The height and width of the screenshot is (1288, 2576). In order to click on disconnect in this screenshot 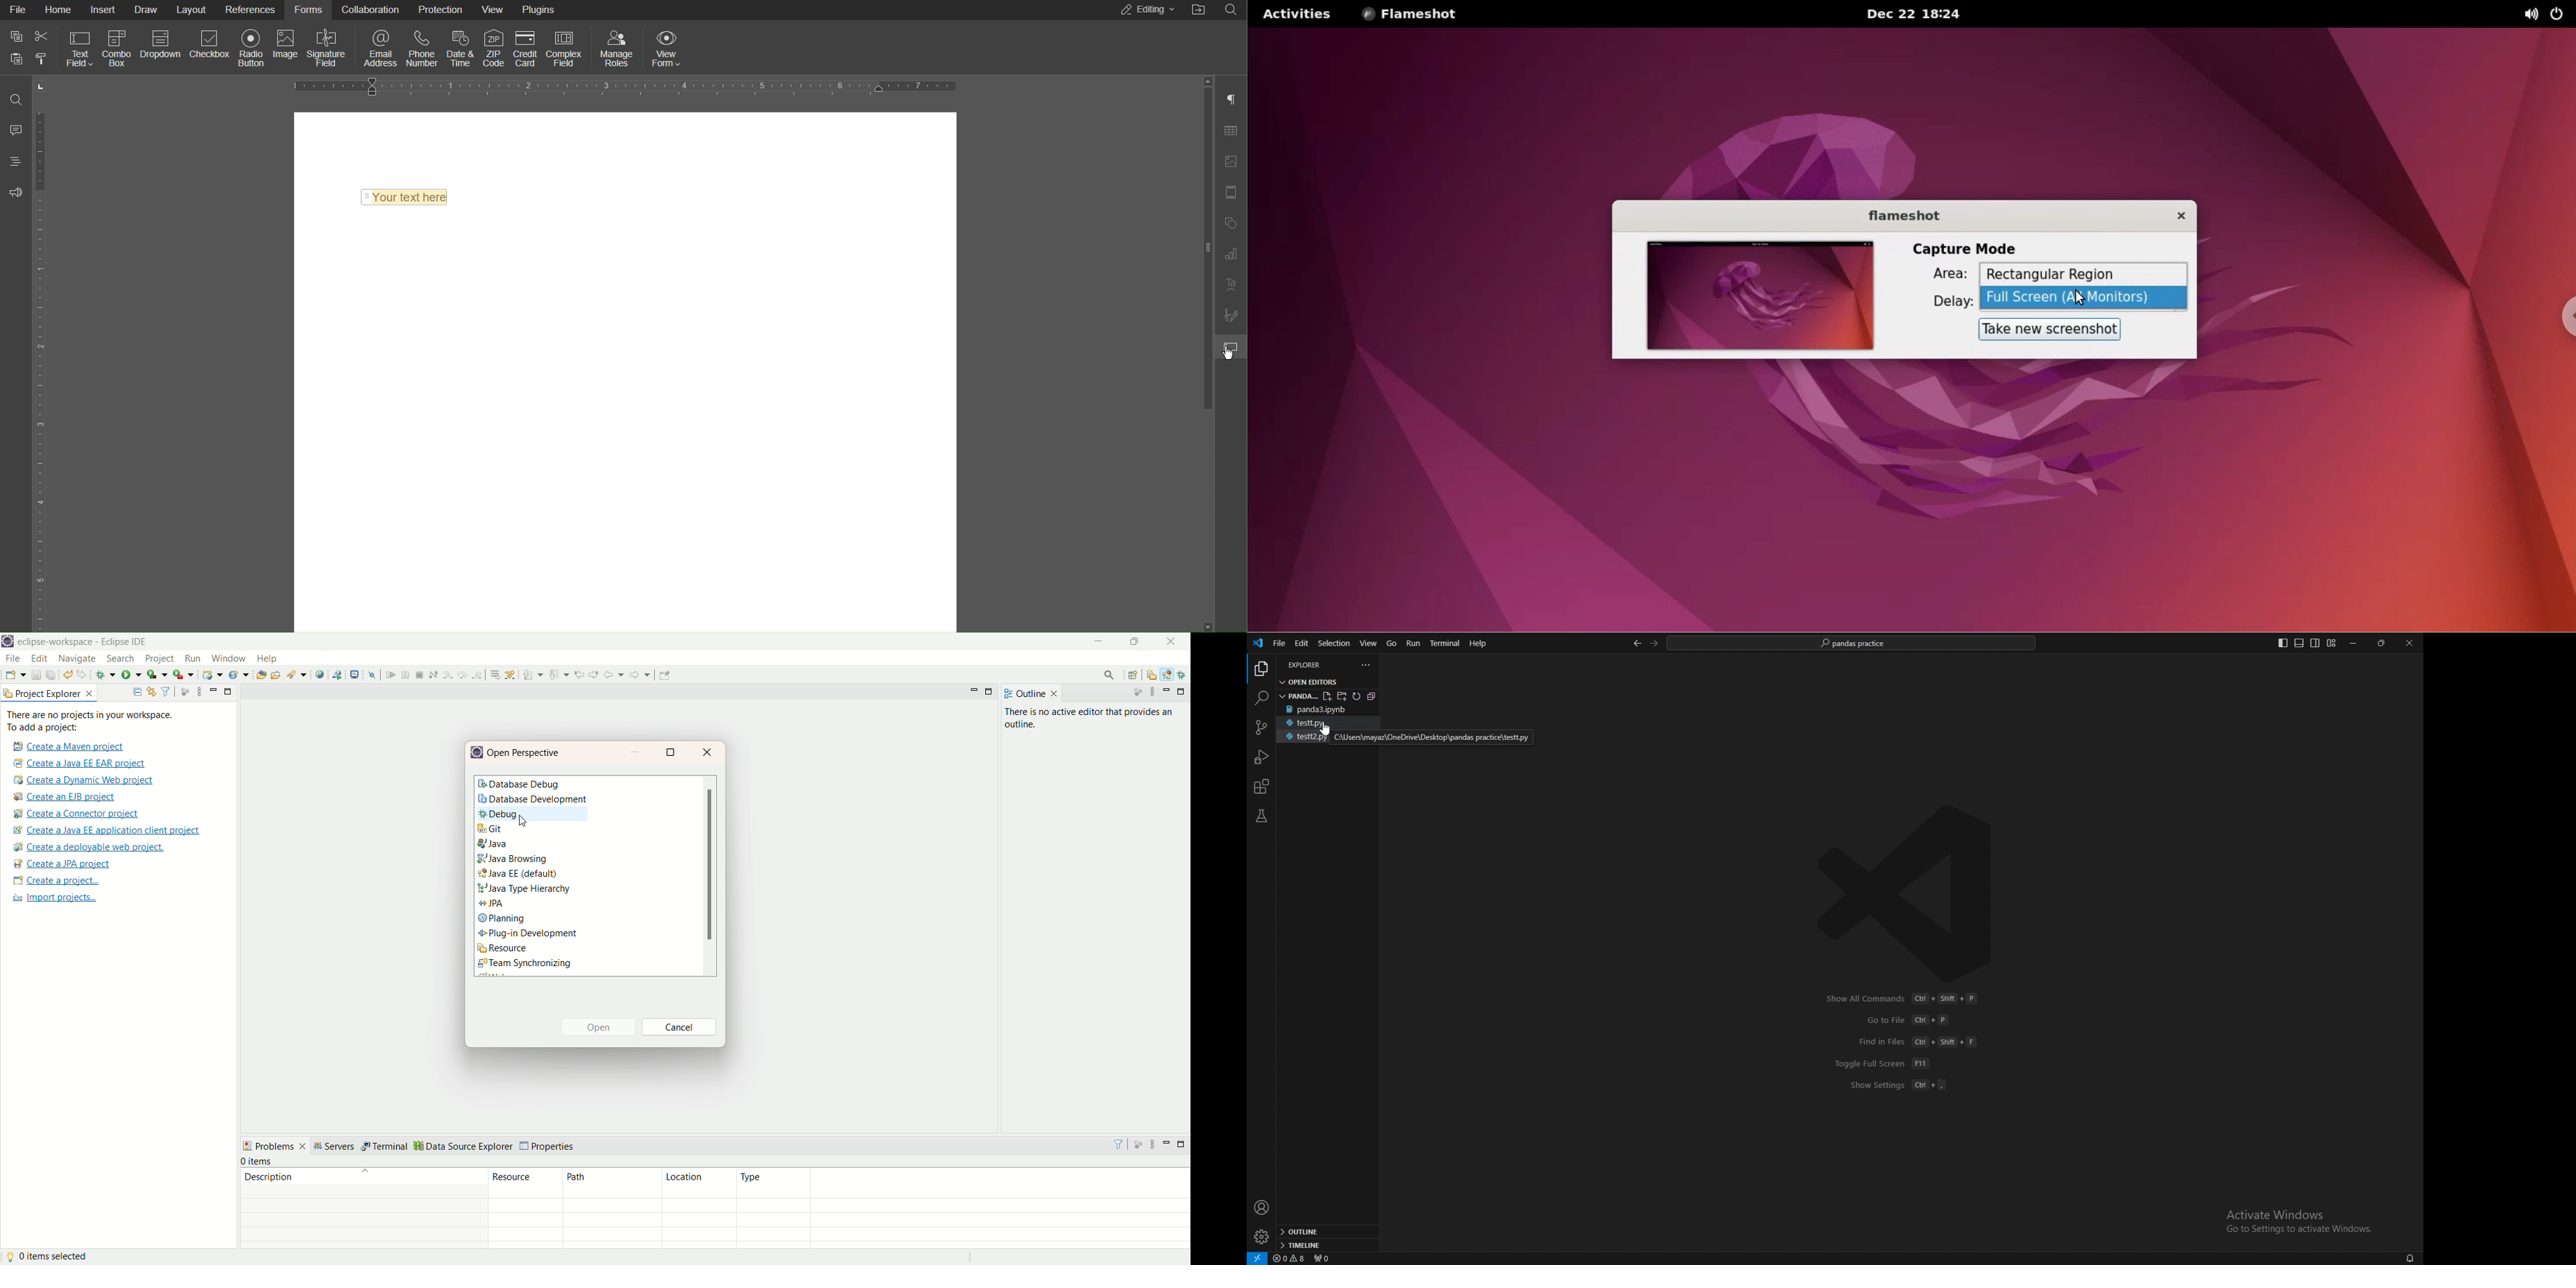, I will do `click(433, 674)`.